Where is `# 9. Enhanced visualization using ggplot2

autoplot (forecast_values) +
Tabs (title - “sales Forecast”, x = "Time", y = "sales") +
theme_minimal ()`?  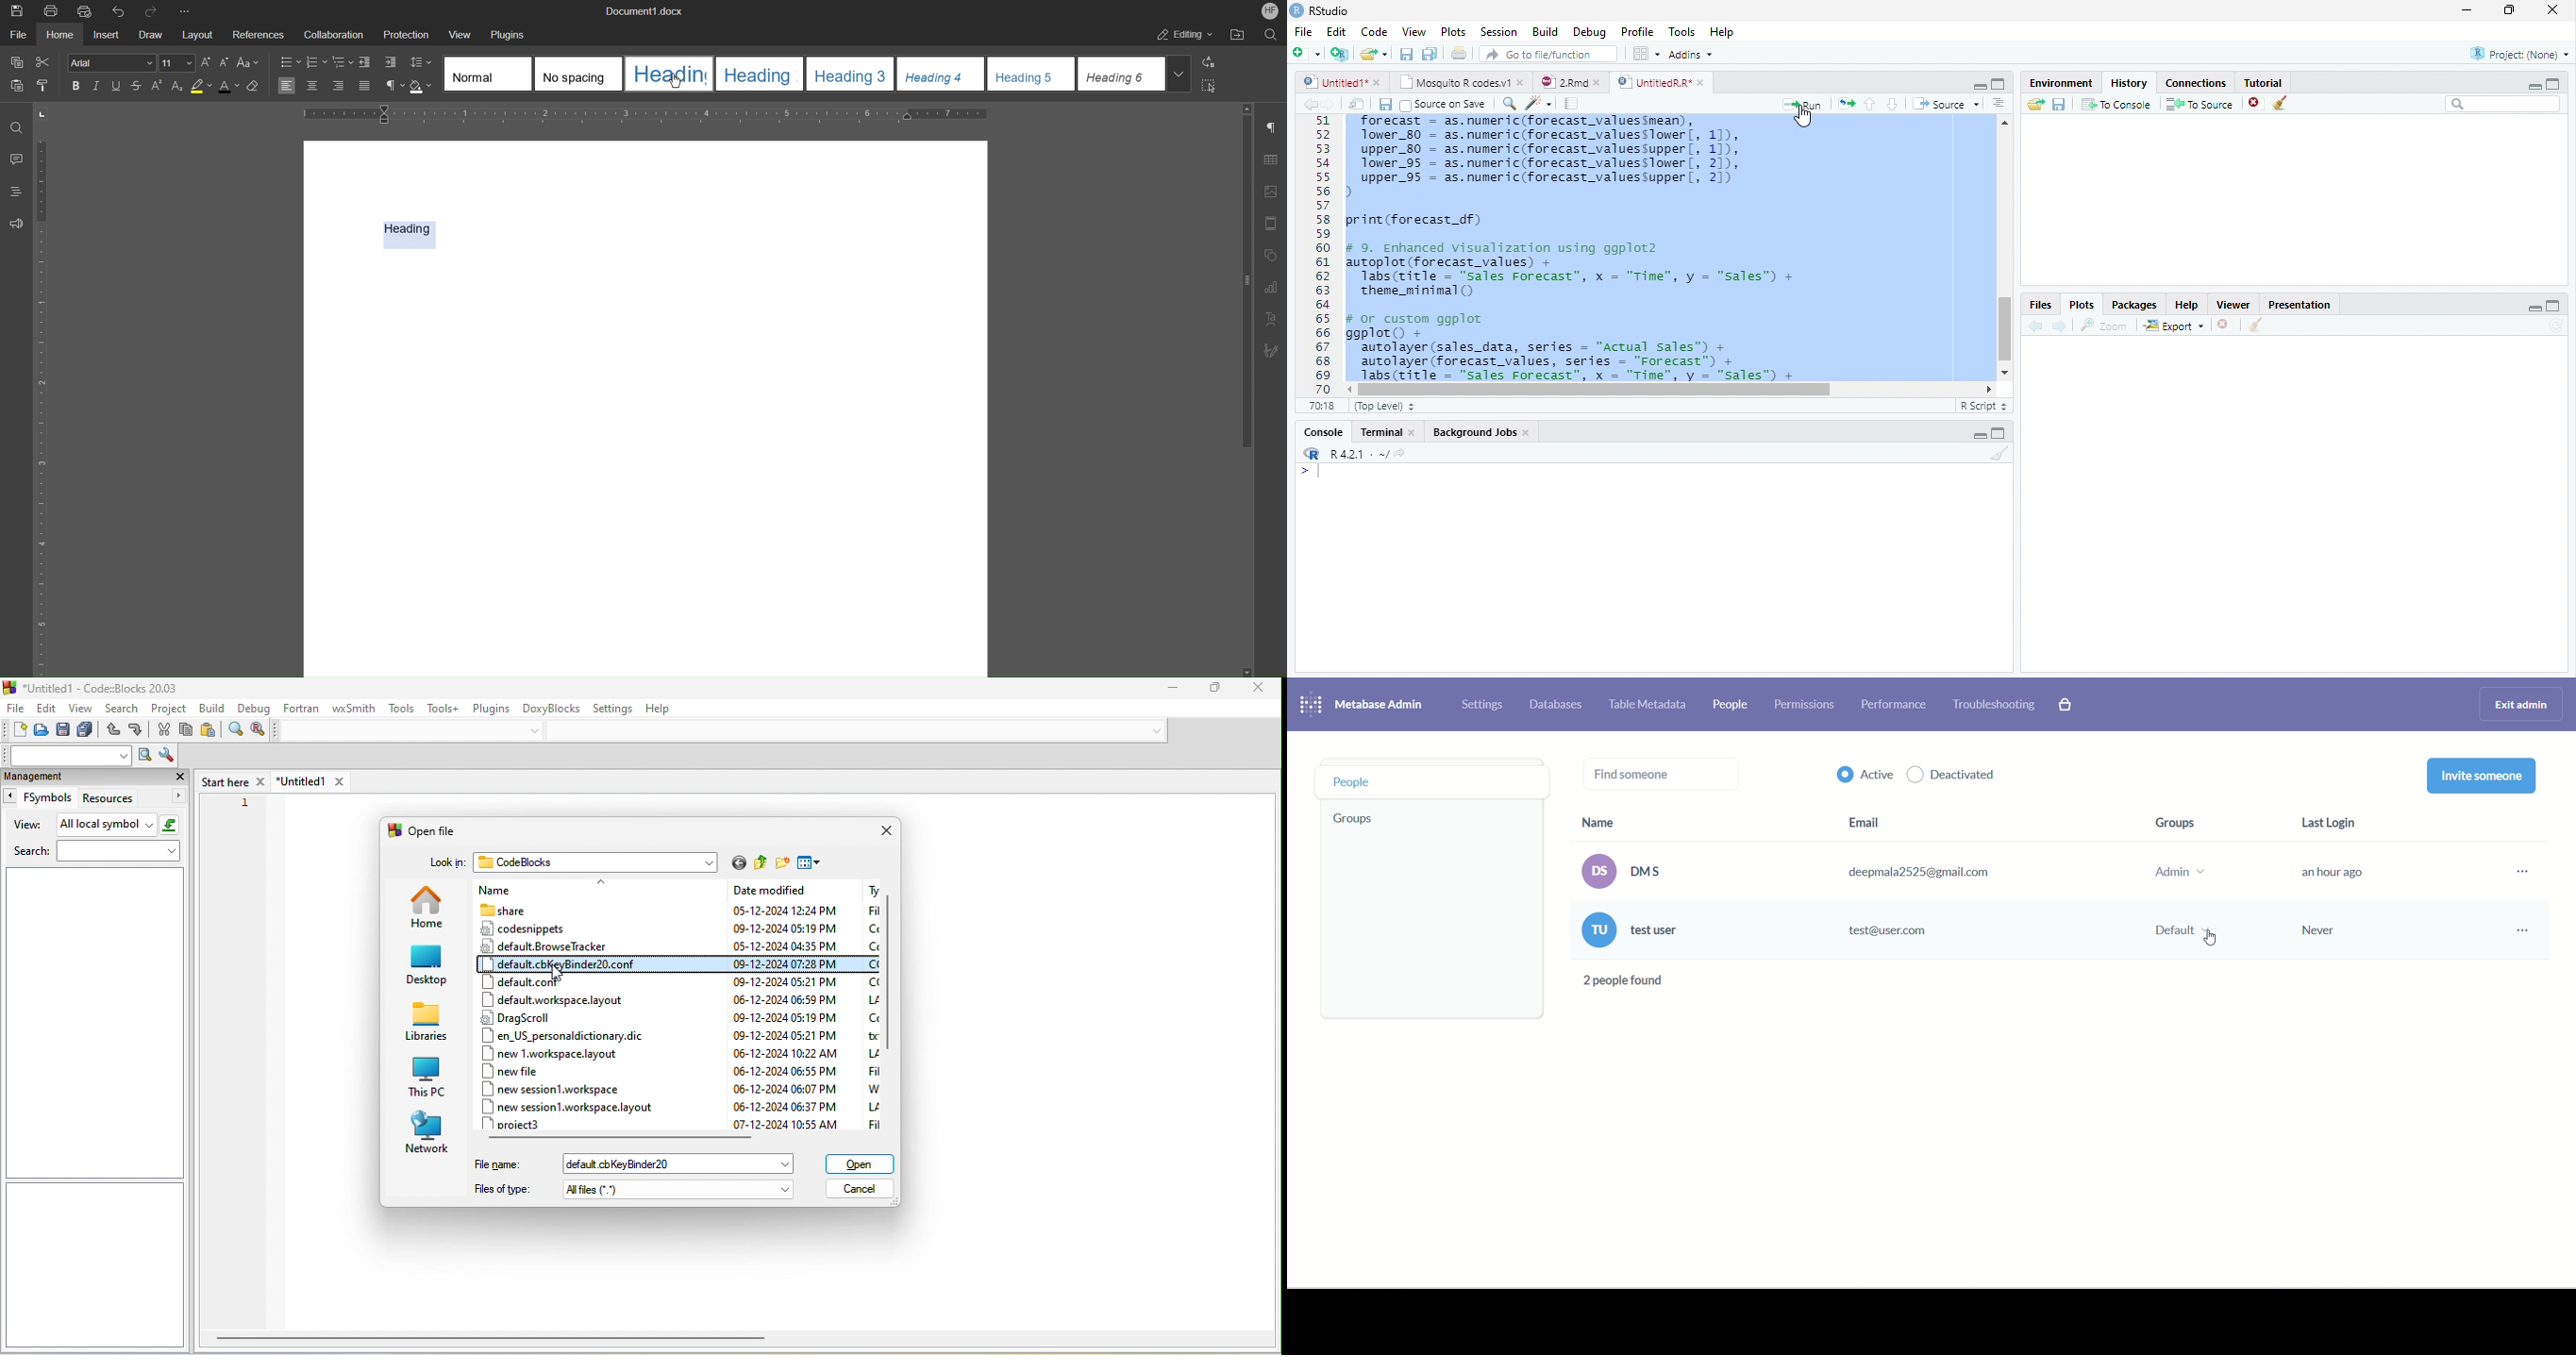 # 9. Enhanced visualization using ggplot2

autoplot (forecast_values) +
Tabs (title - “sales Forecast”, x = "Time", y = "sales") +
theme_minimal () is located at coordinates (1578, 271).